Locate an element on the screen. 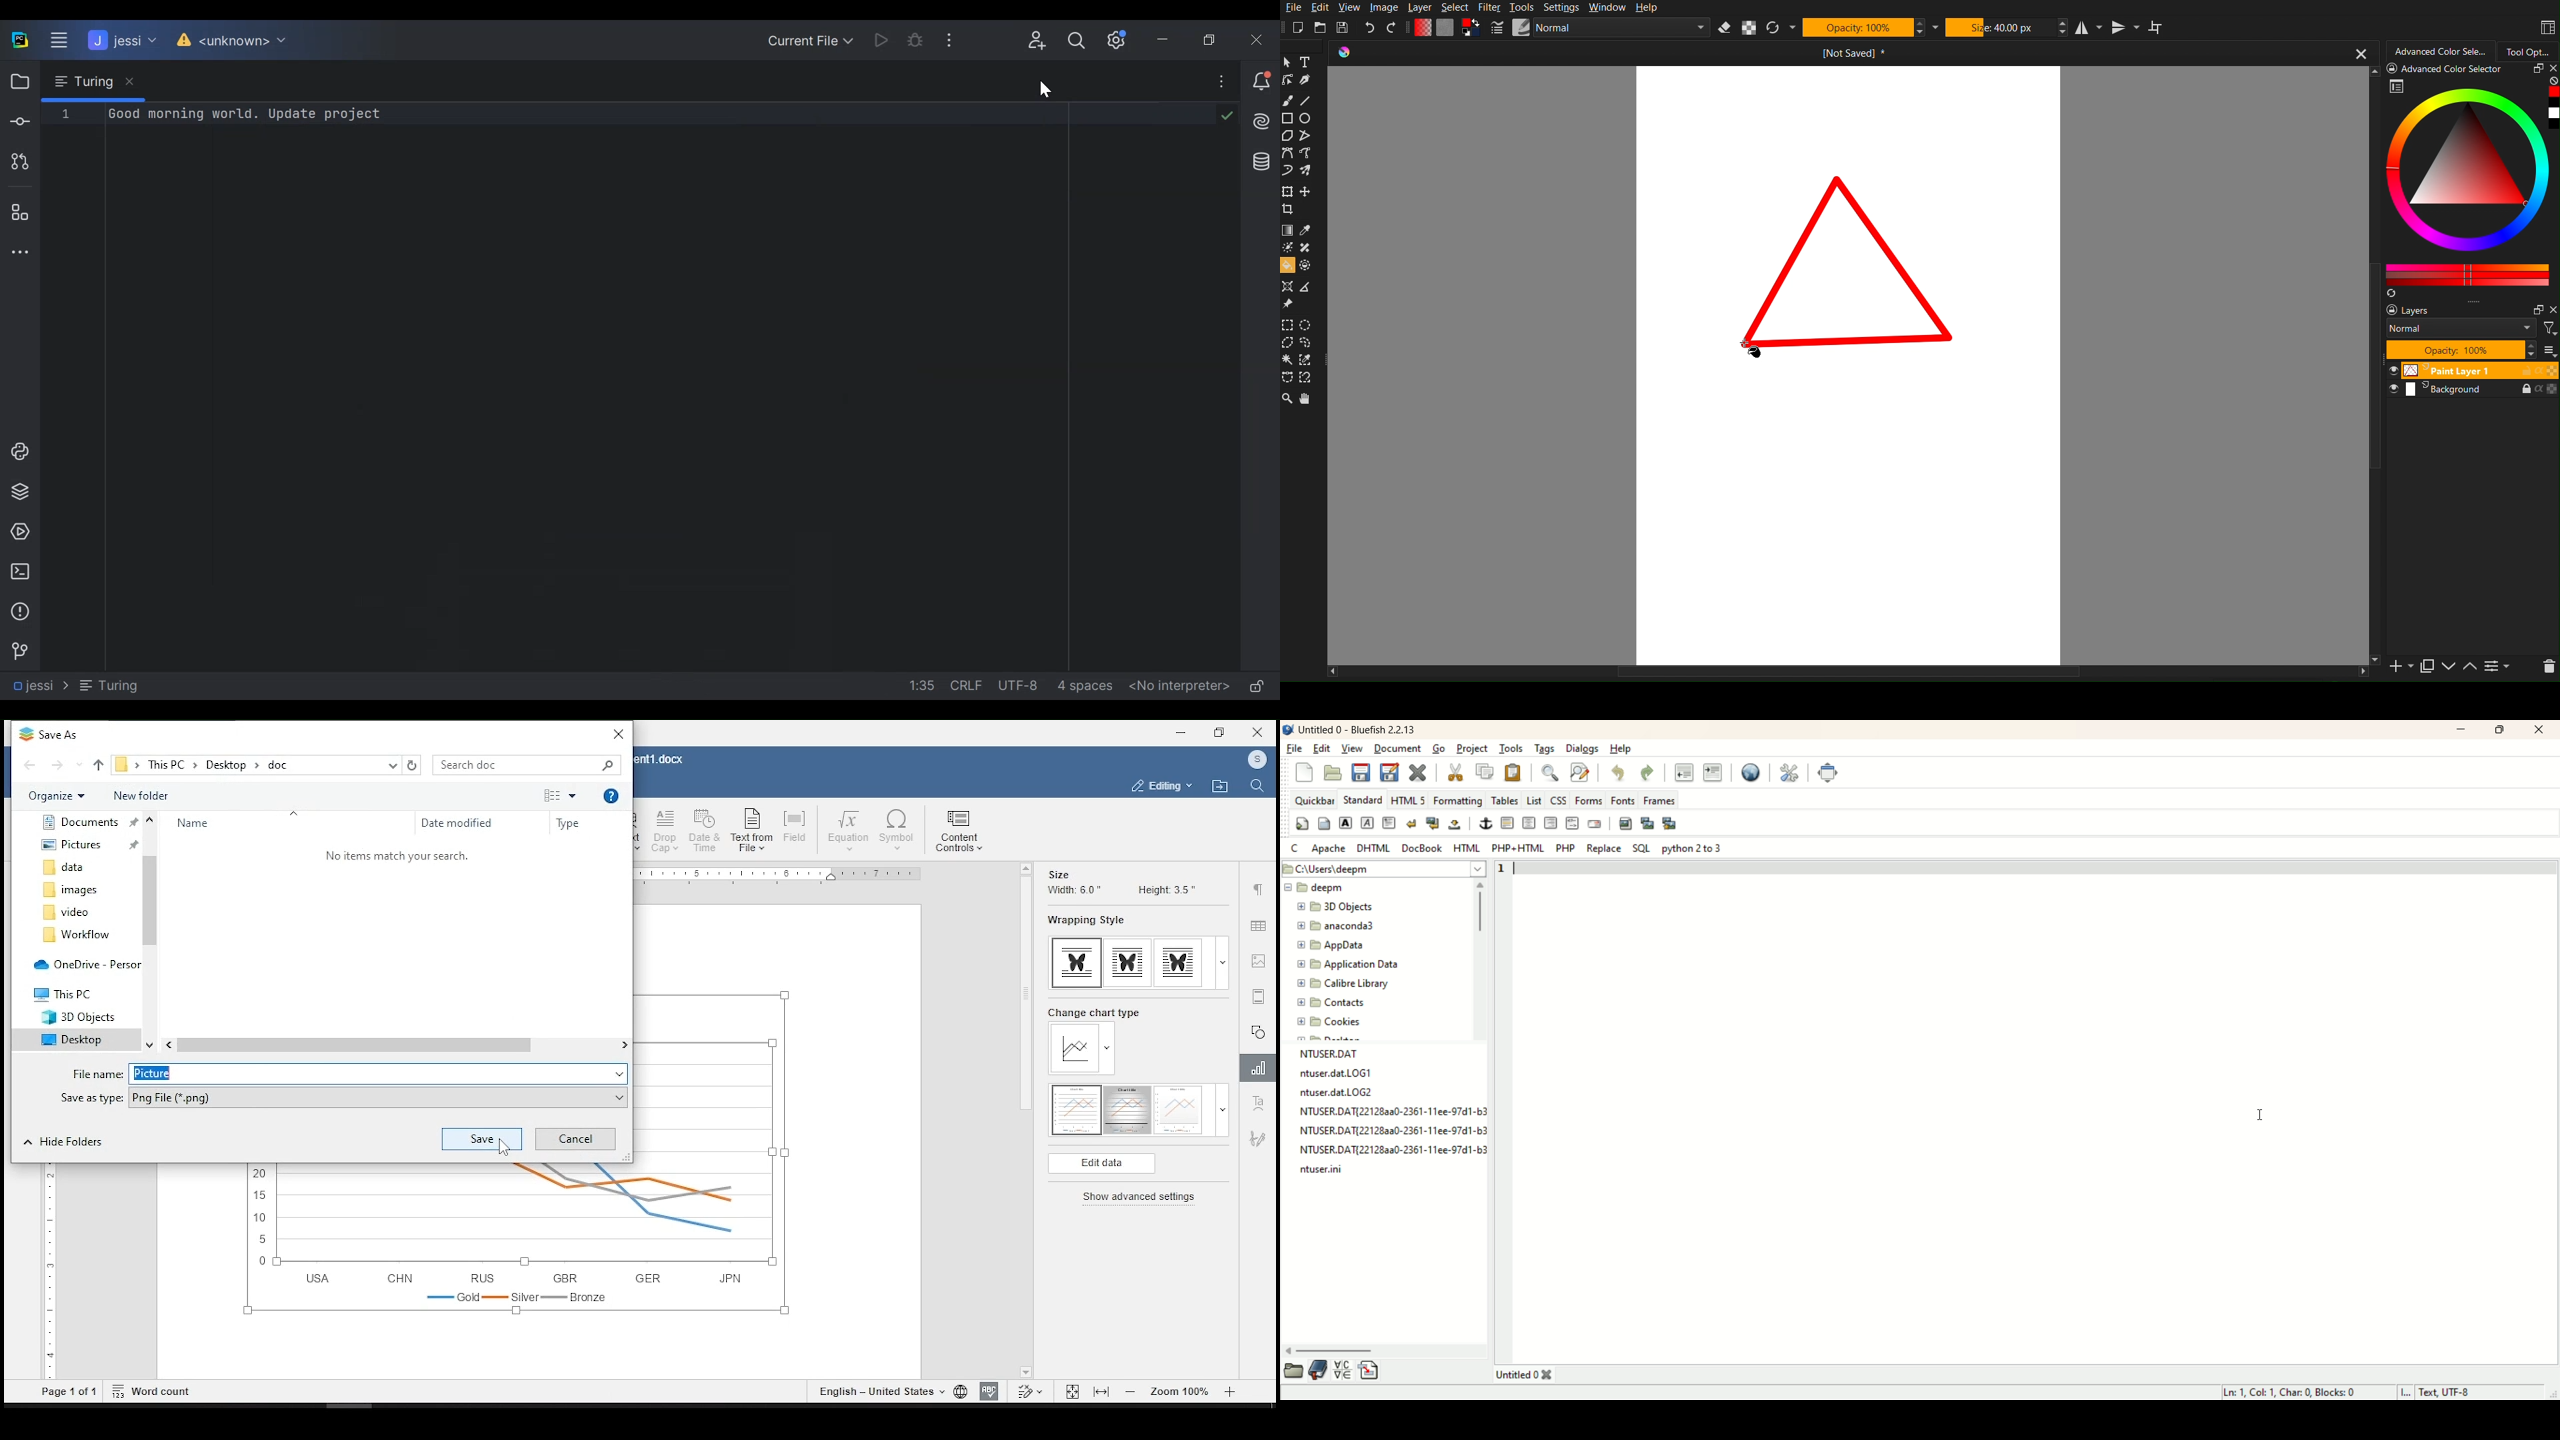  3D Objects is located at coordinates (77, 1018).